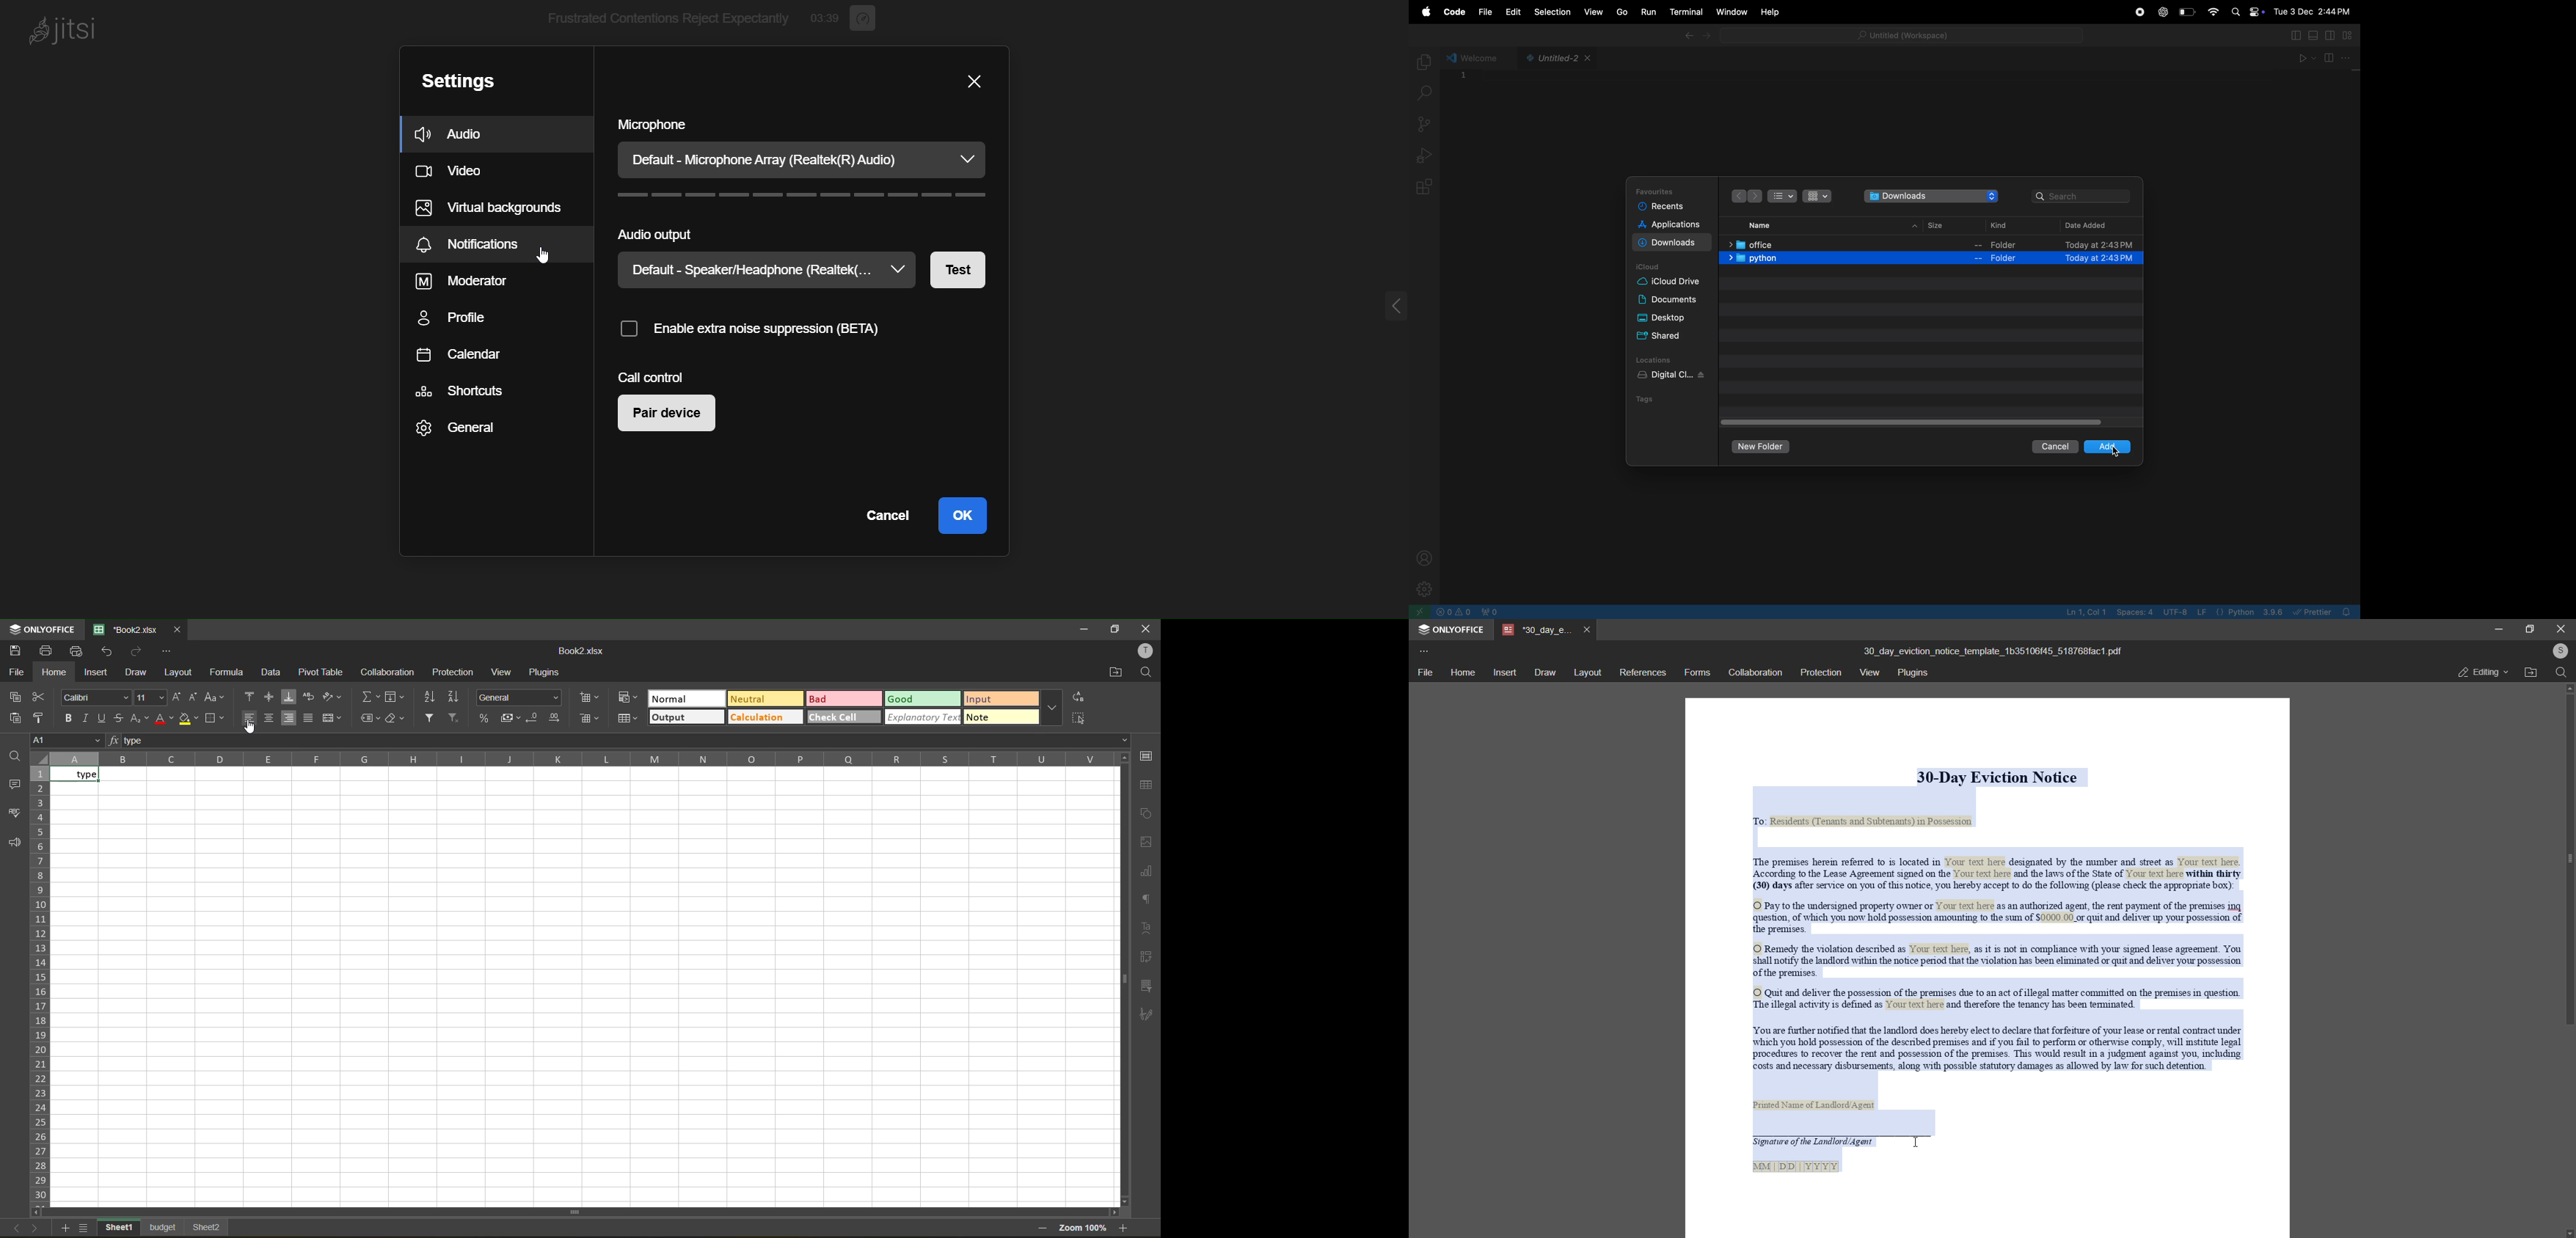  Describe the element at coordinates (541, 257) in the screenshot. I see `cursor` at that location.